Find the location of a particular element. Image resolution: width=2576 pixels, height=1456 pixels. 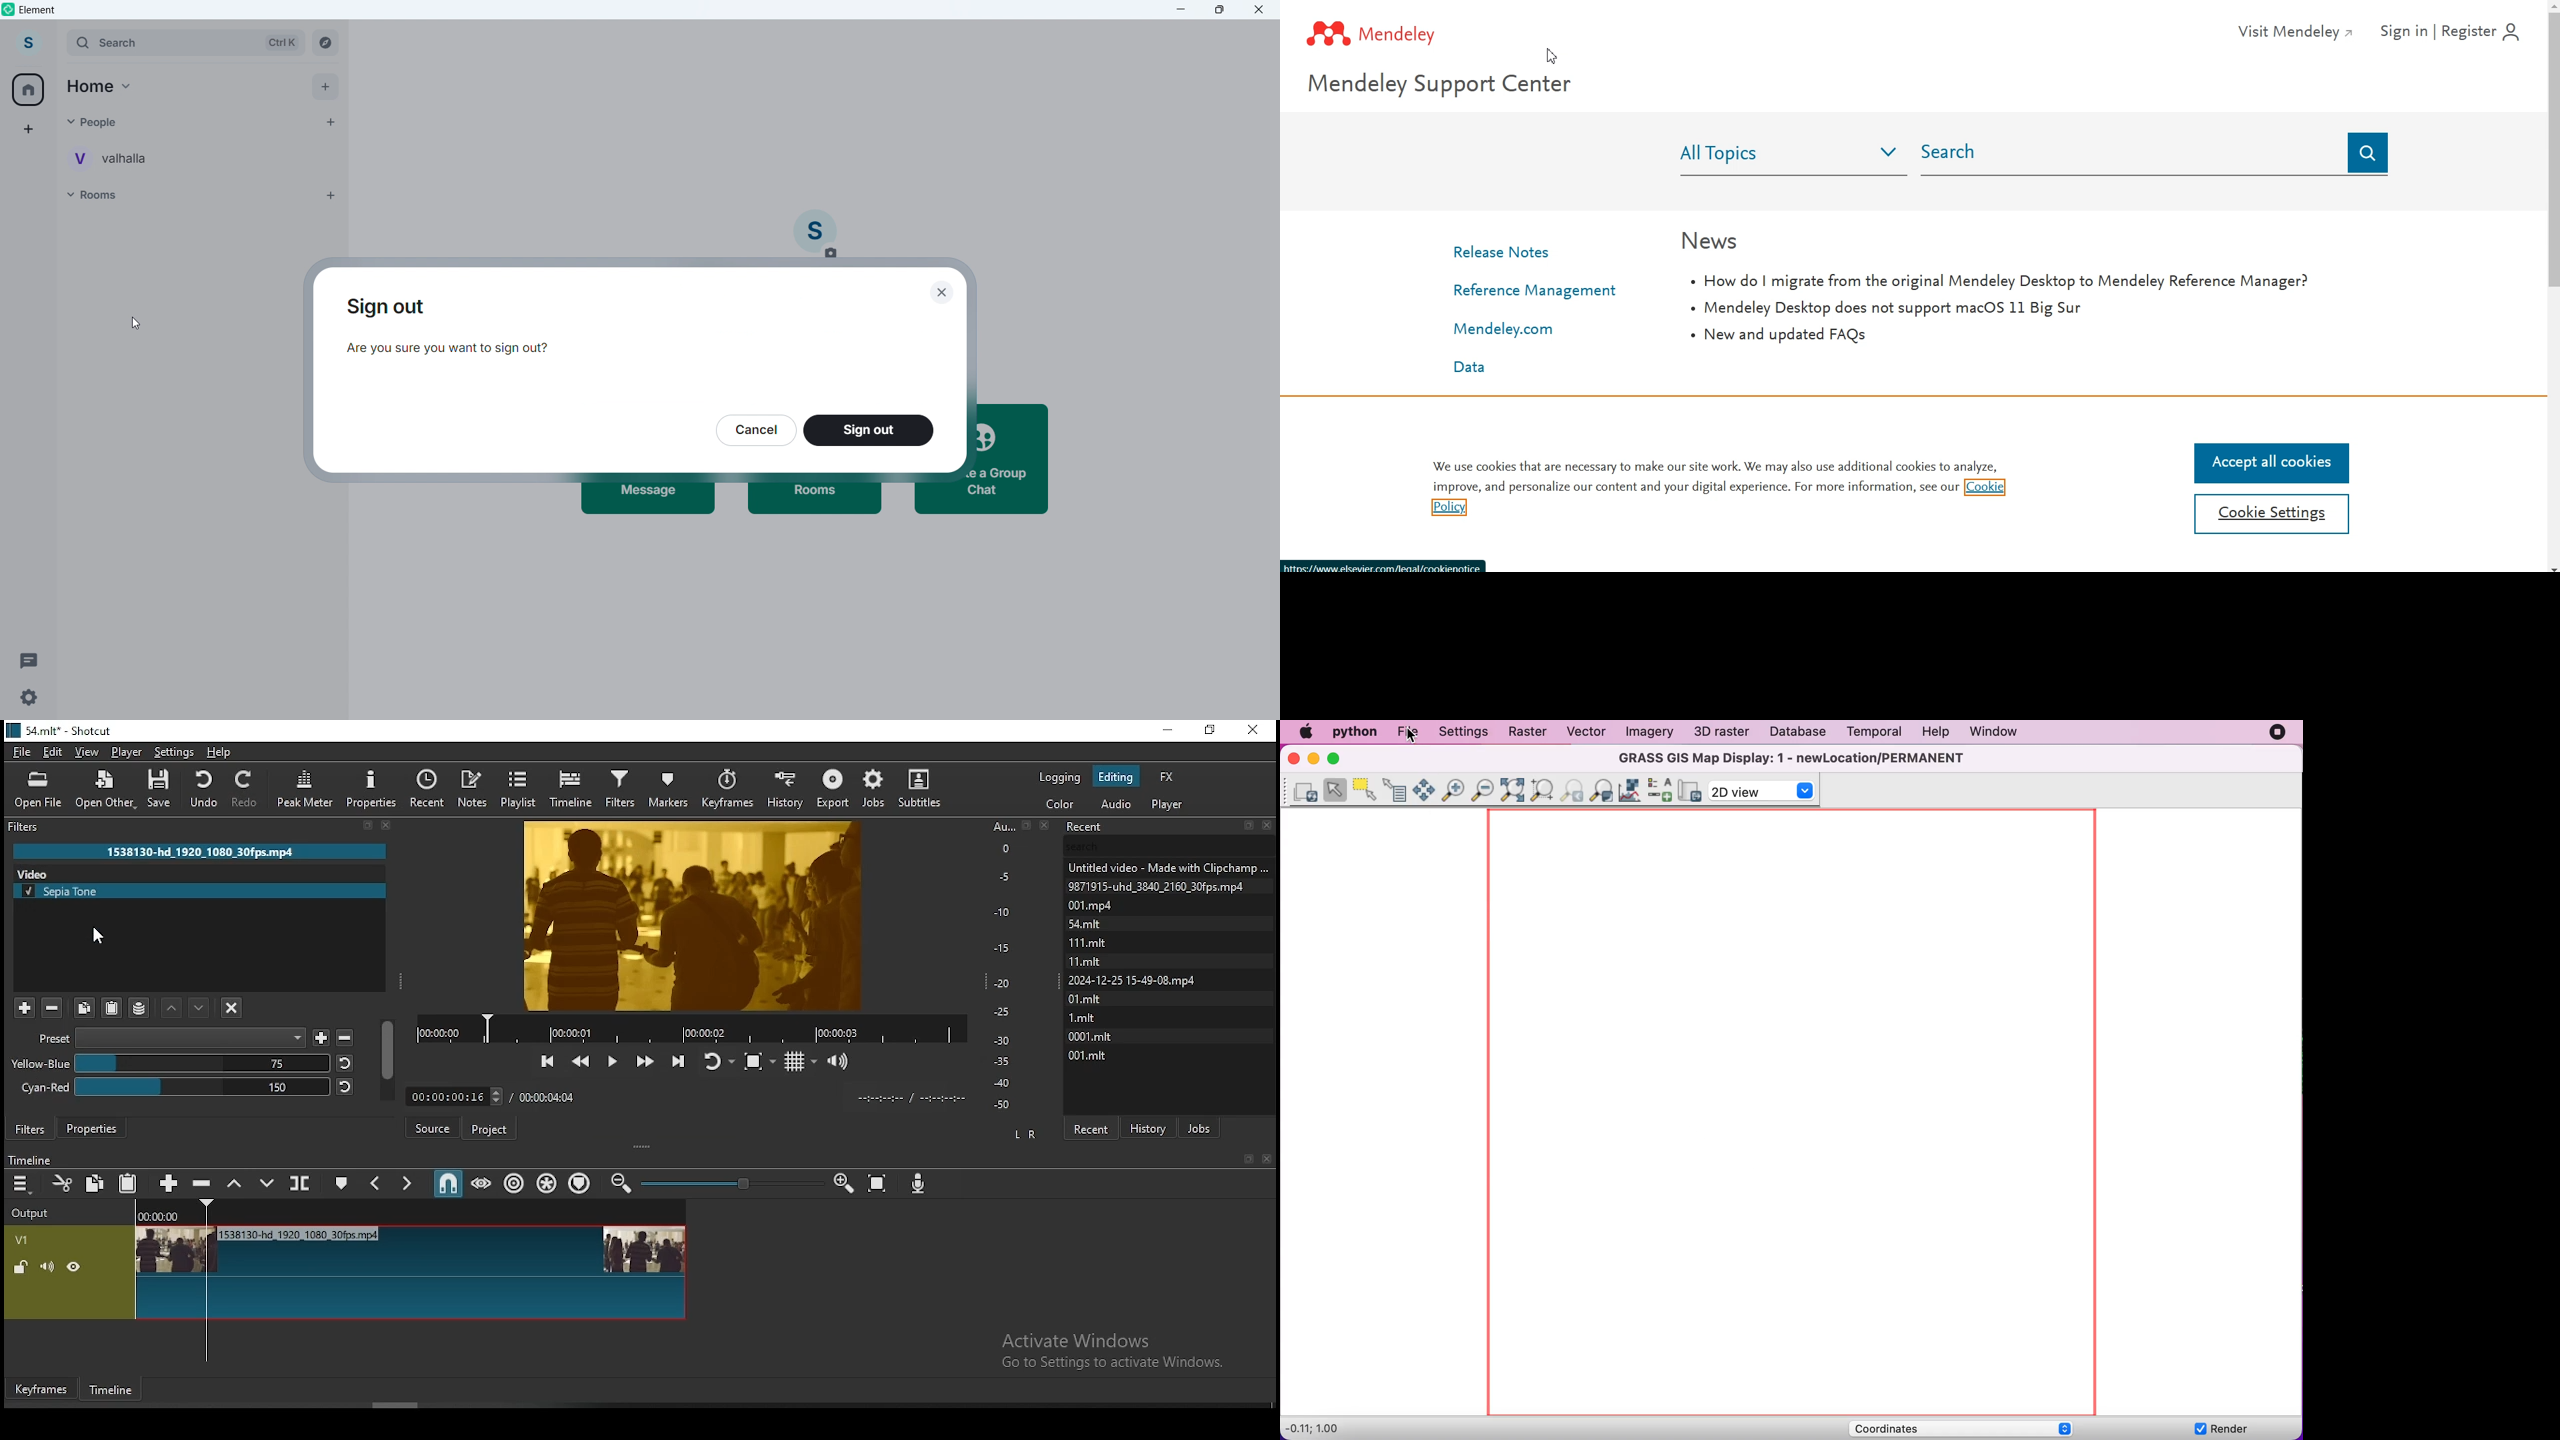

zoom in or zoom out slider is located at coordinates (732, 1183).